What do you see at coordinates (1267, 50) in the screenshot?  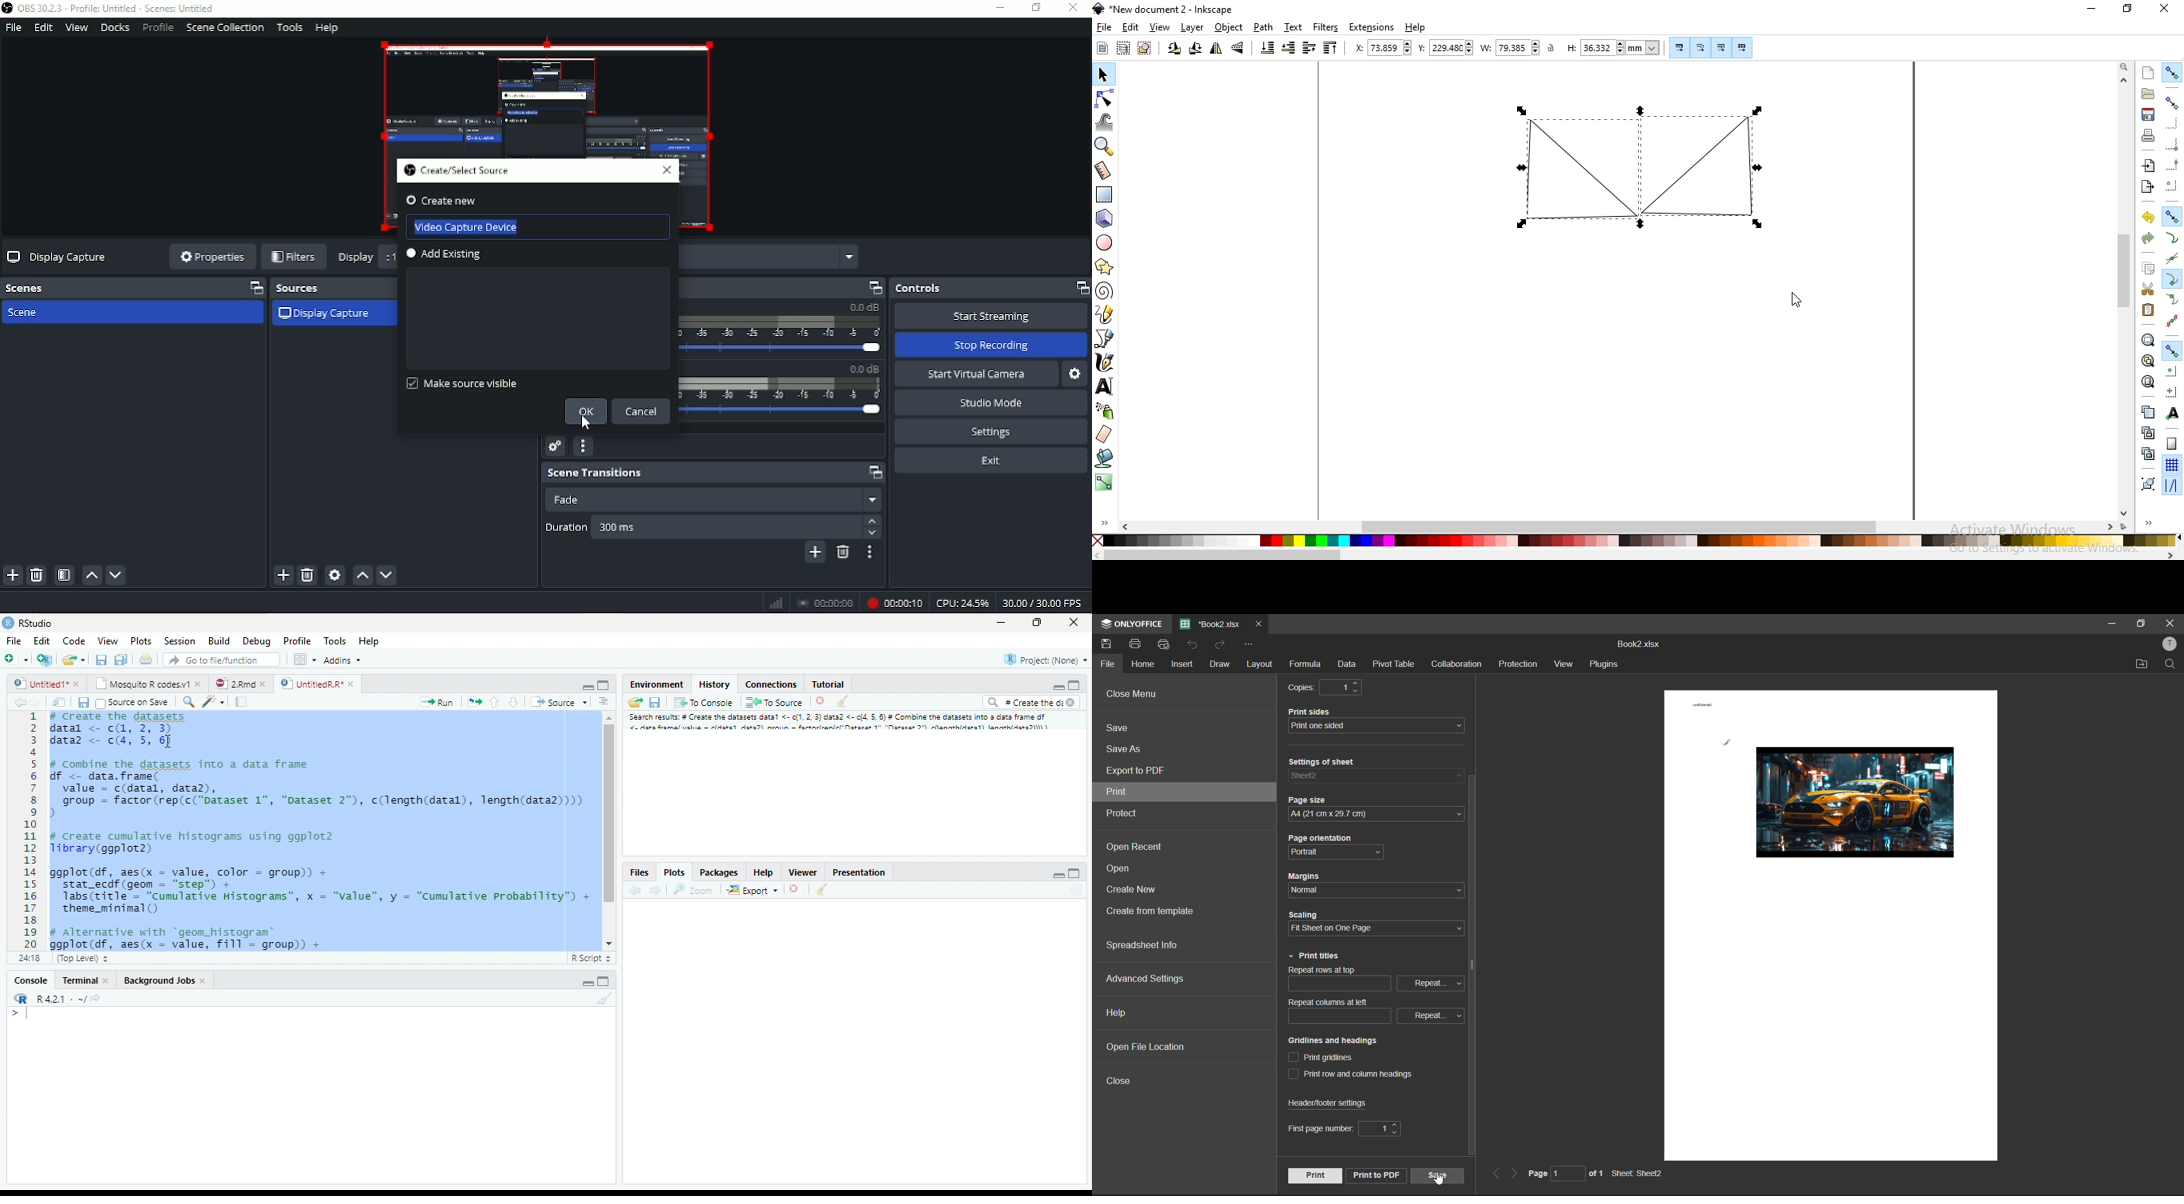 I see `lower selection to bottom` at bounding box center [1267, 50].